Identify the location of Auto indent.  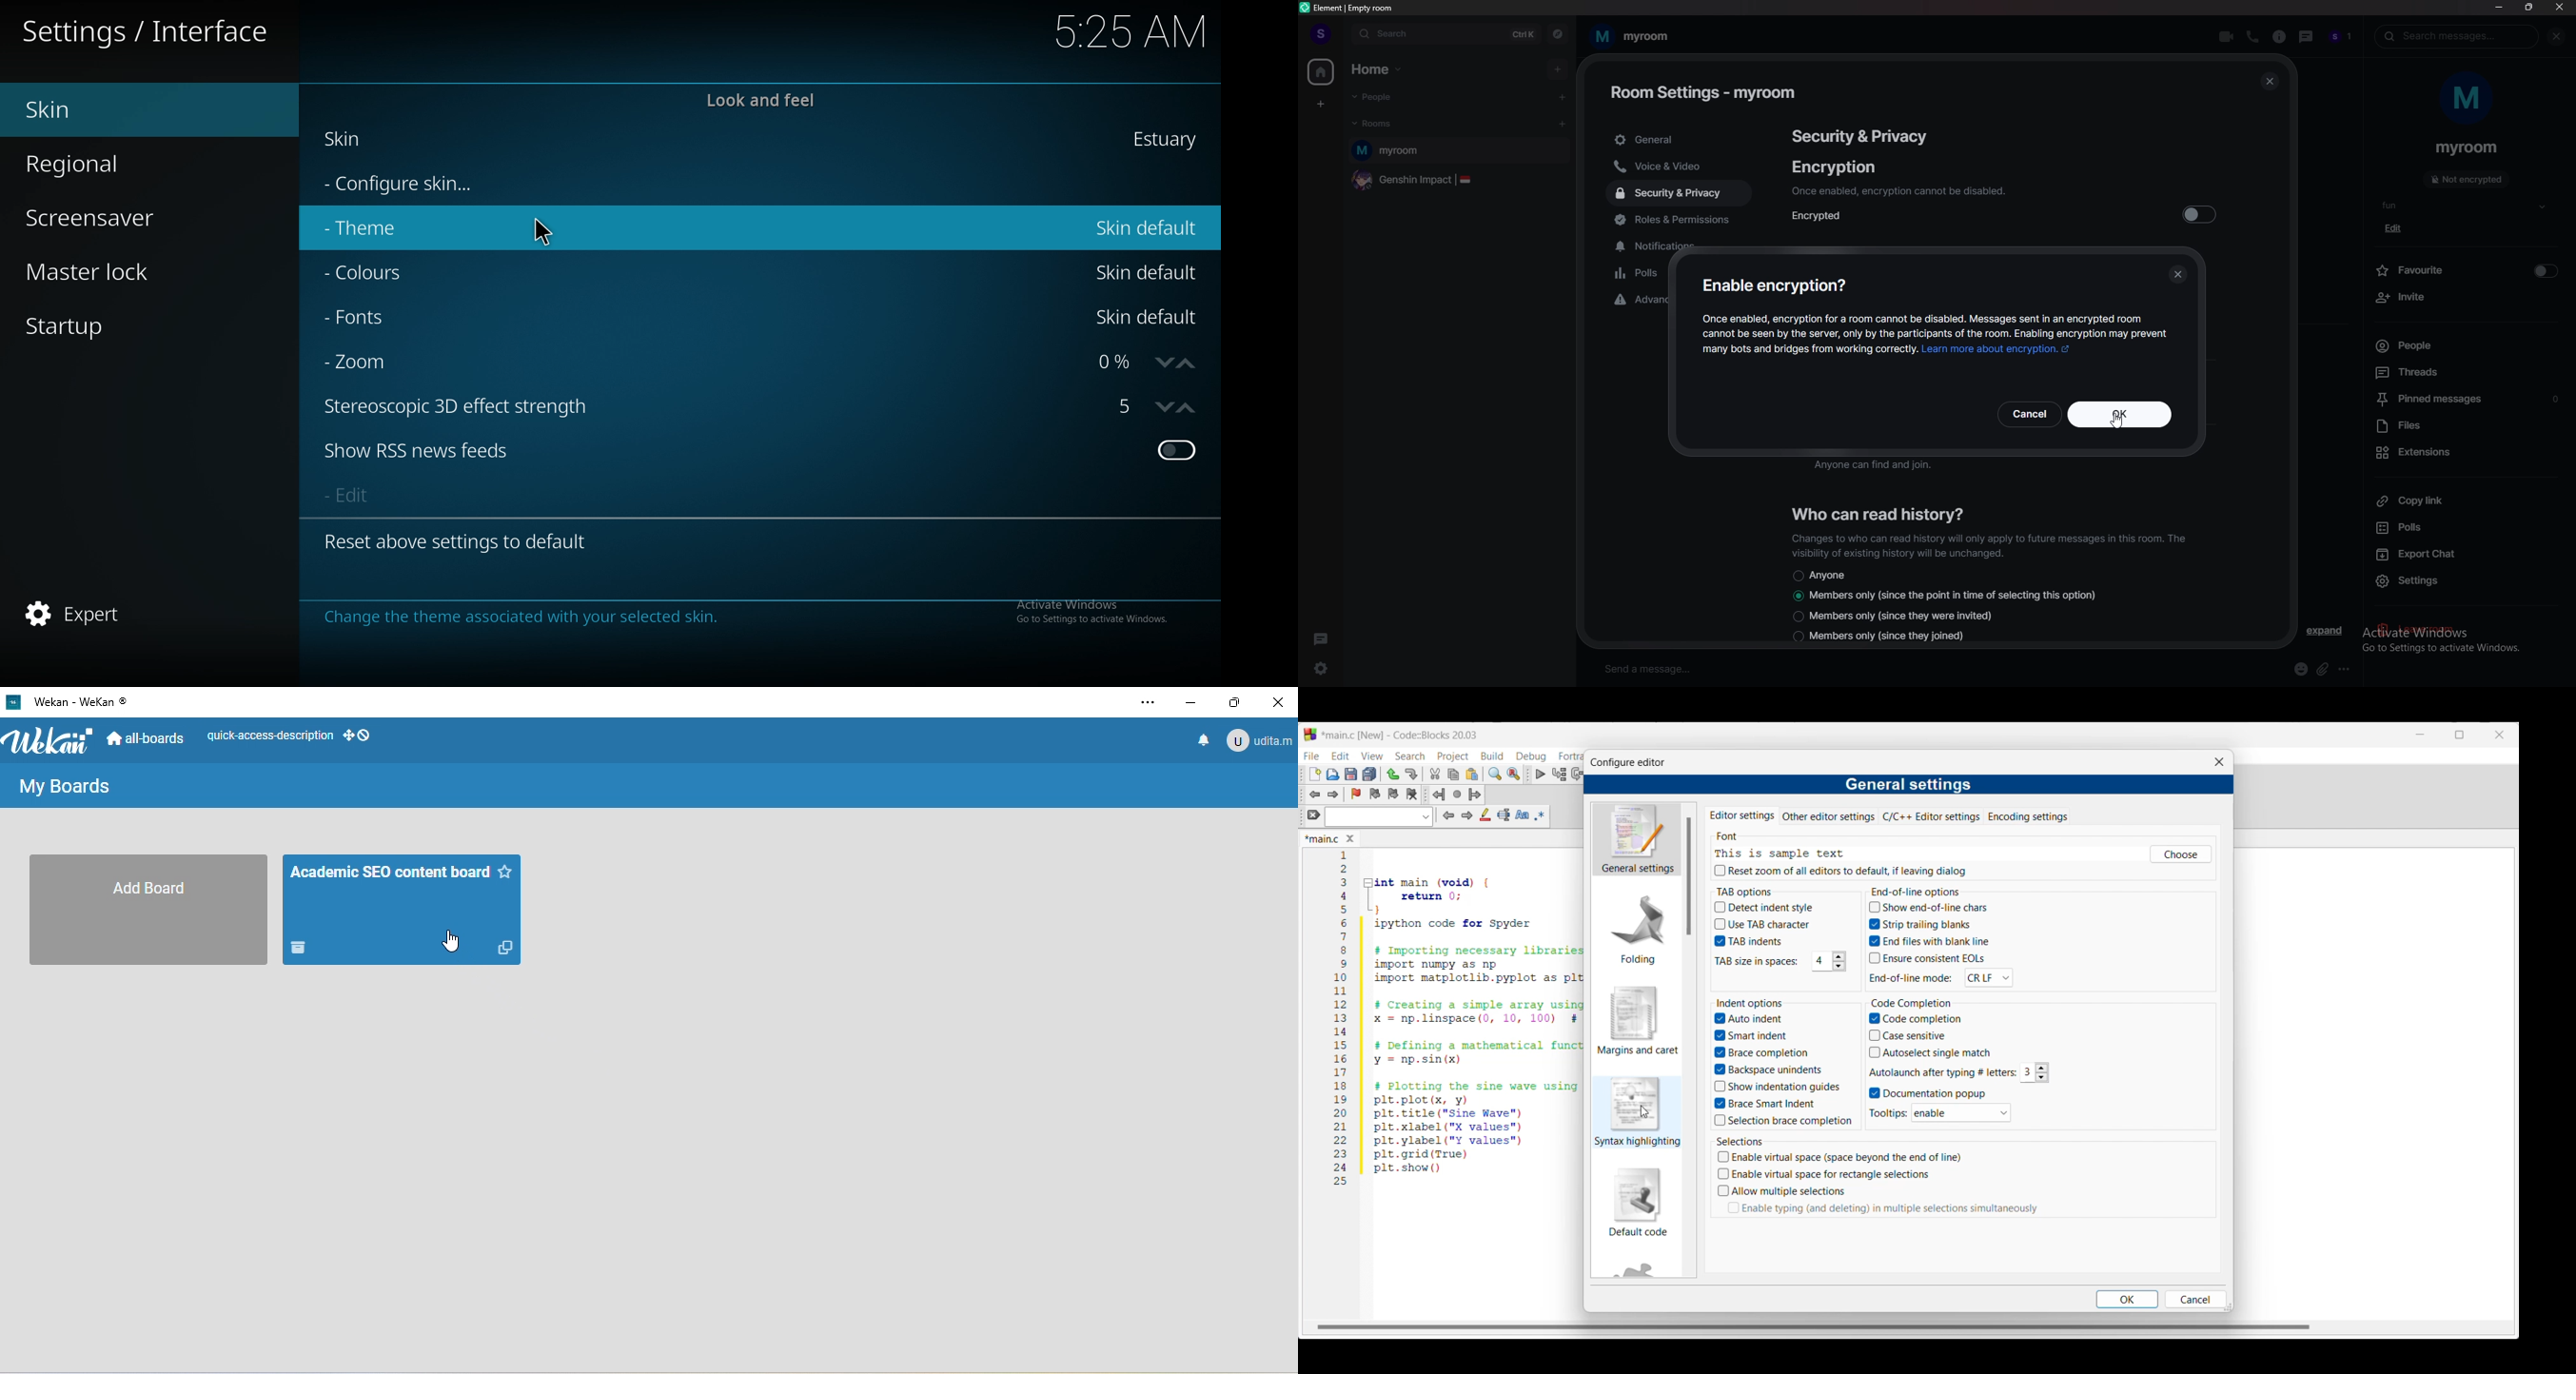
(1748, 1018).